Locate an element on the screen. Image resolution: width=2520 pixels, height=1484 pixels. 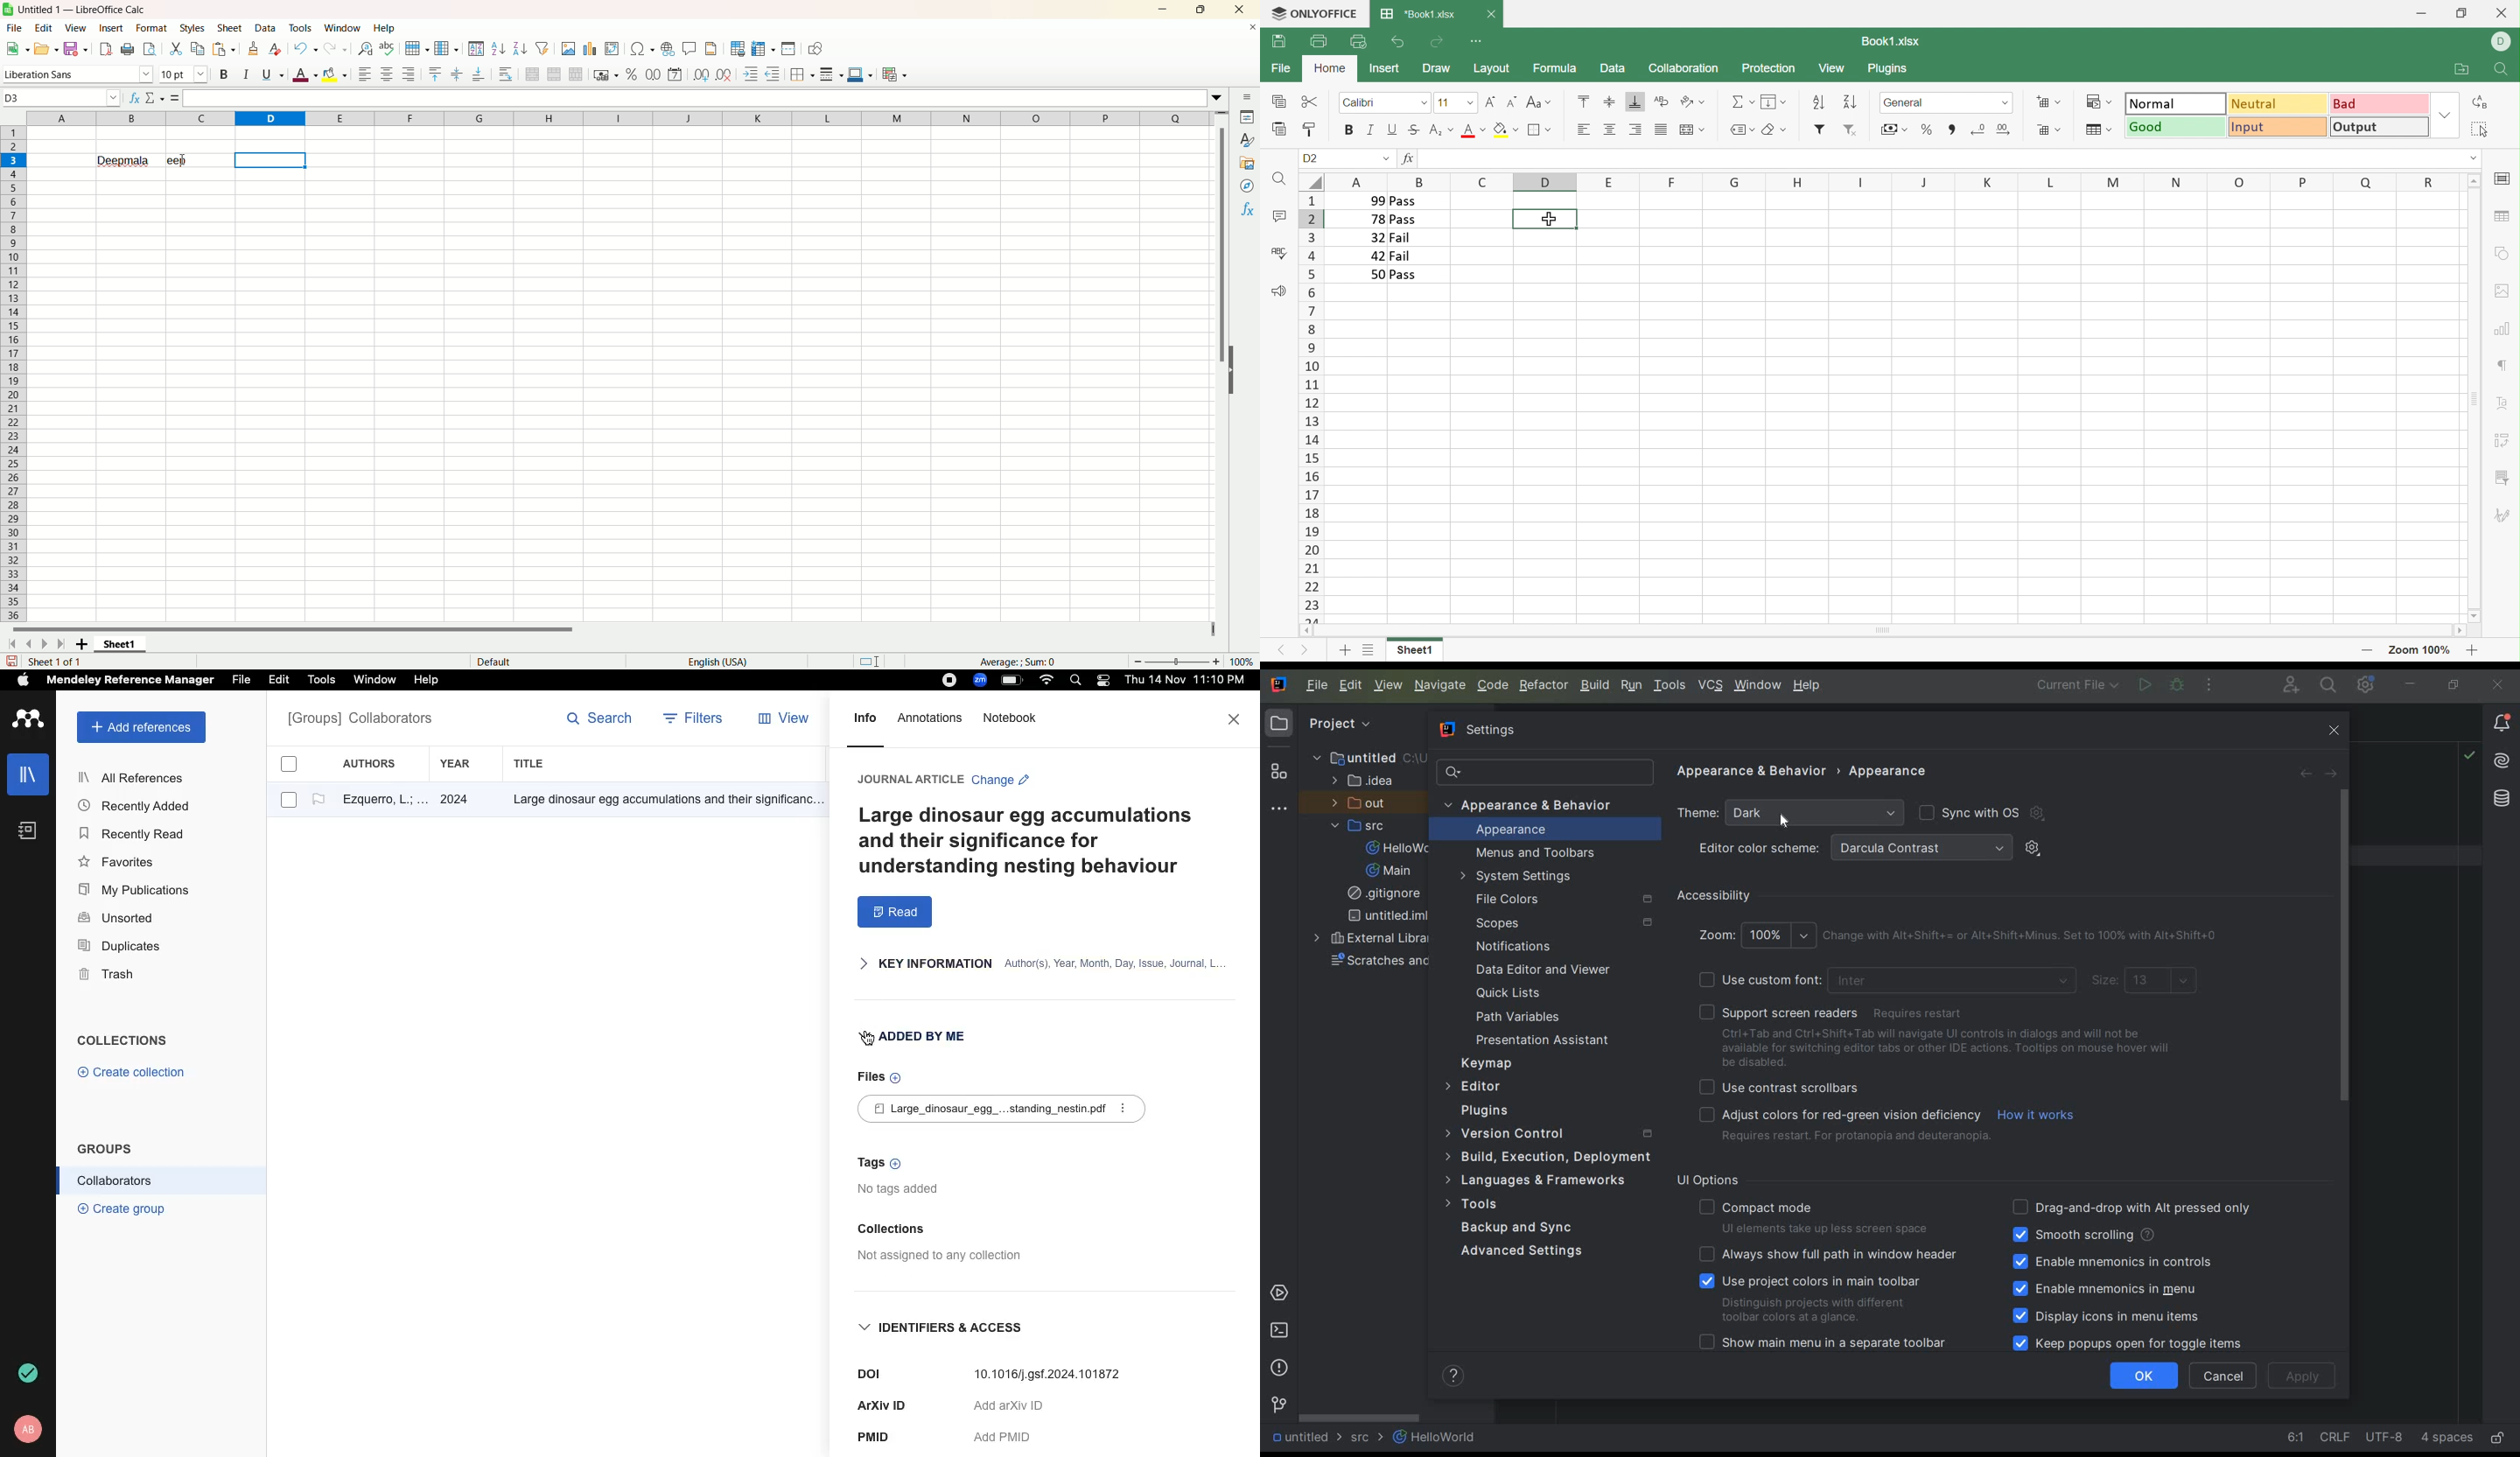
cursor is located at coordinates (867, 1040).